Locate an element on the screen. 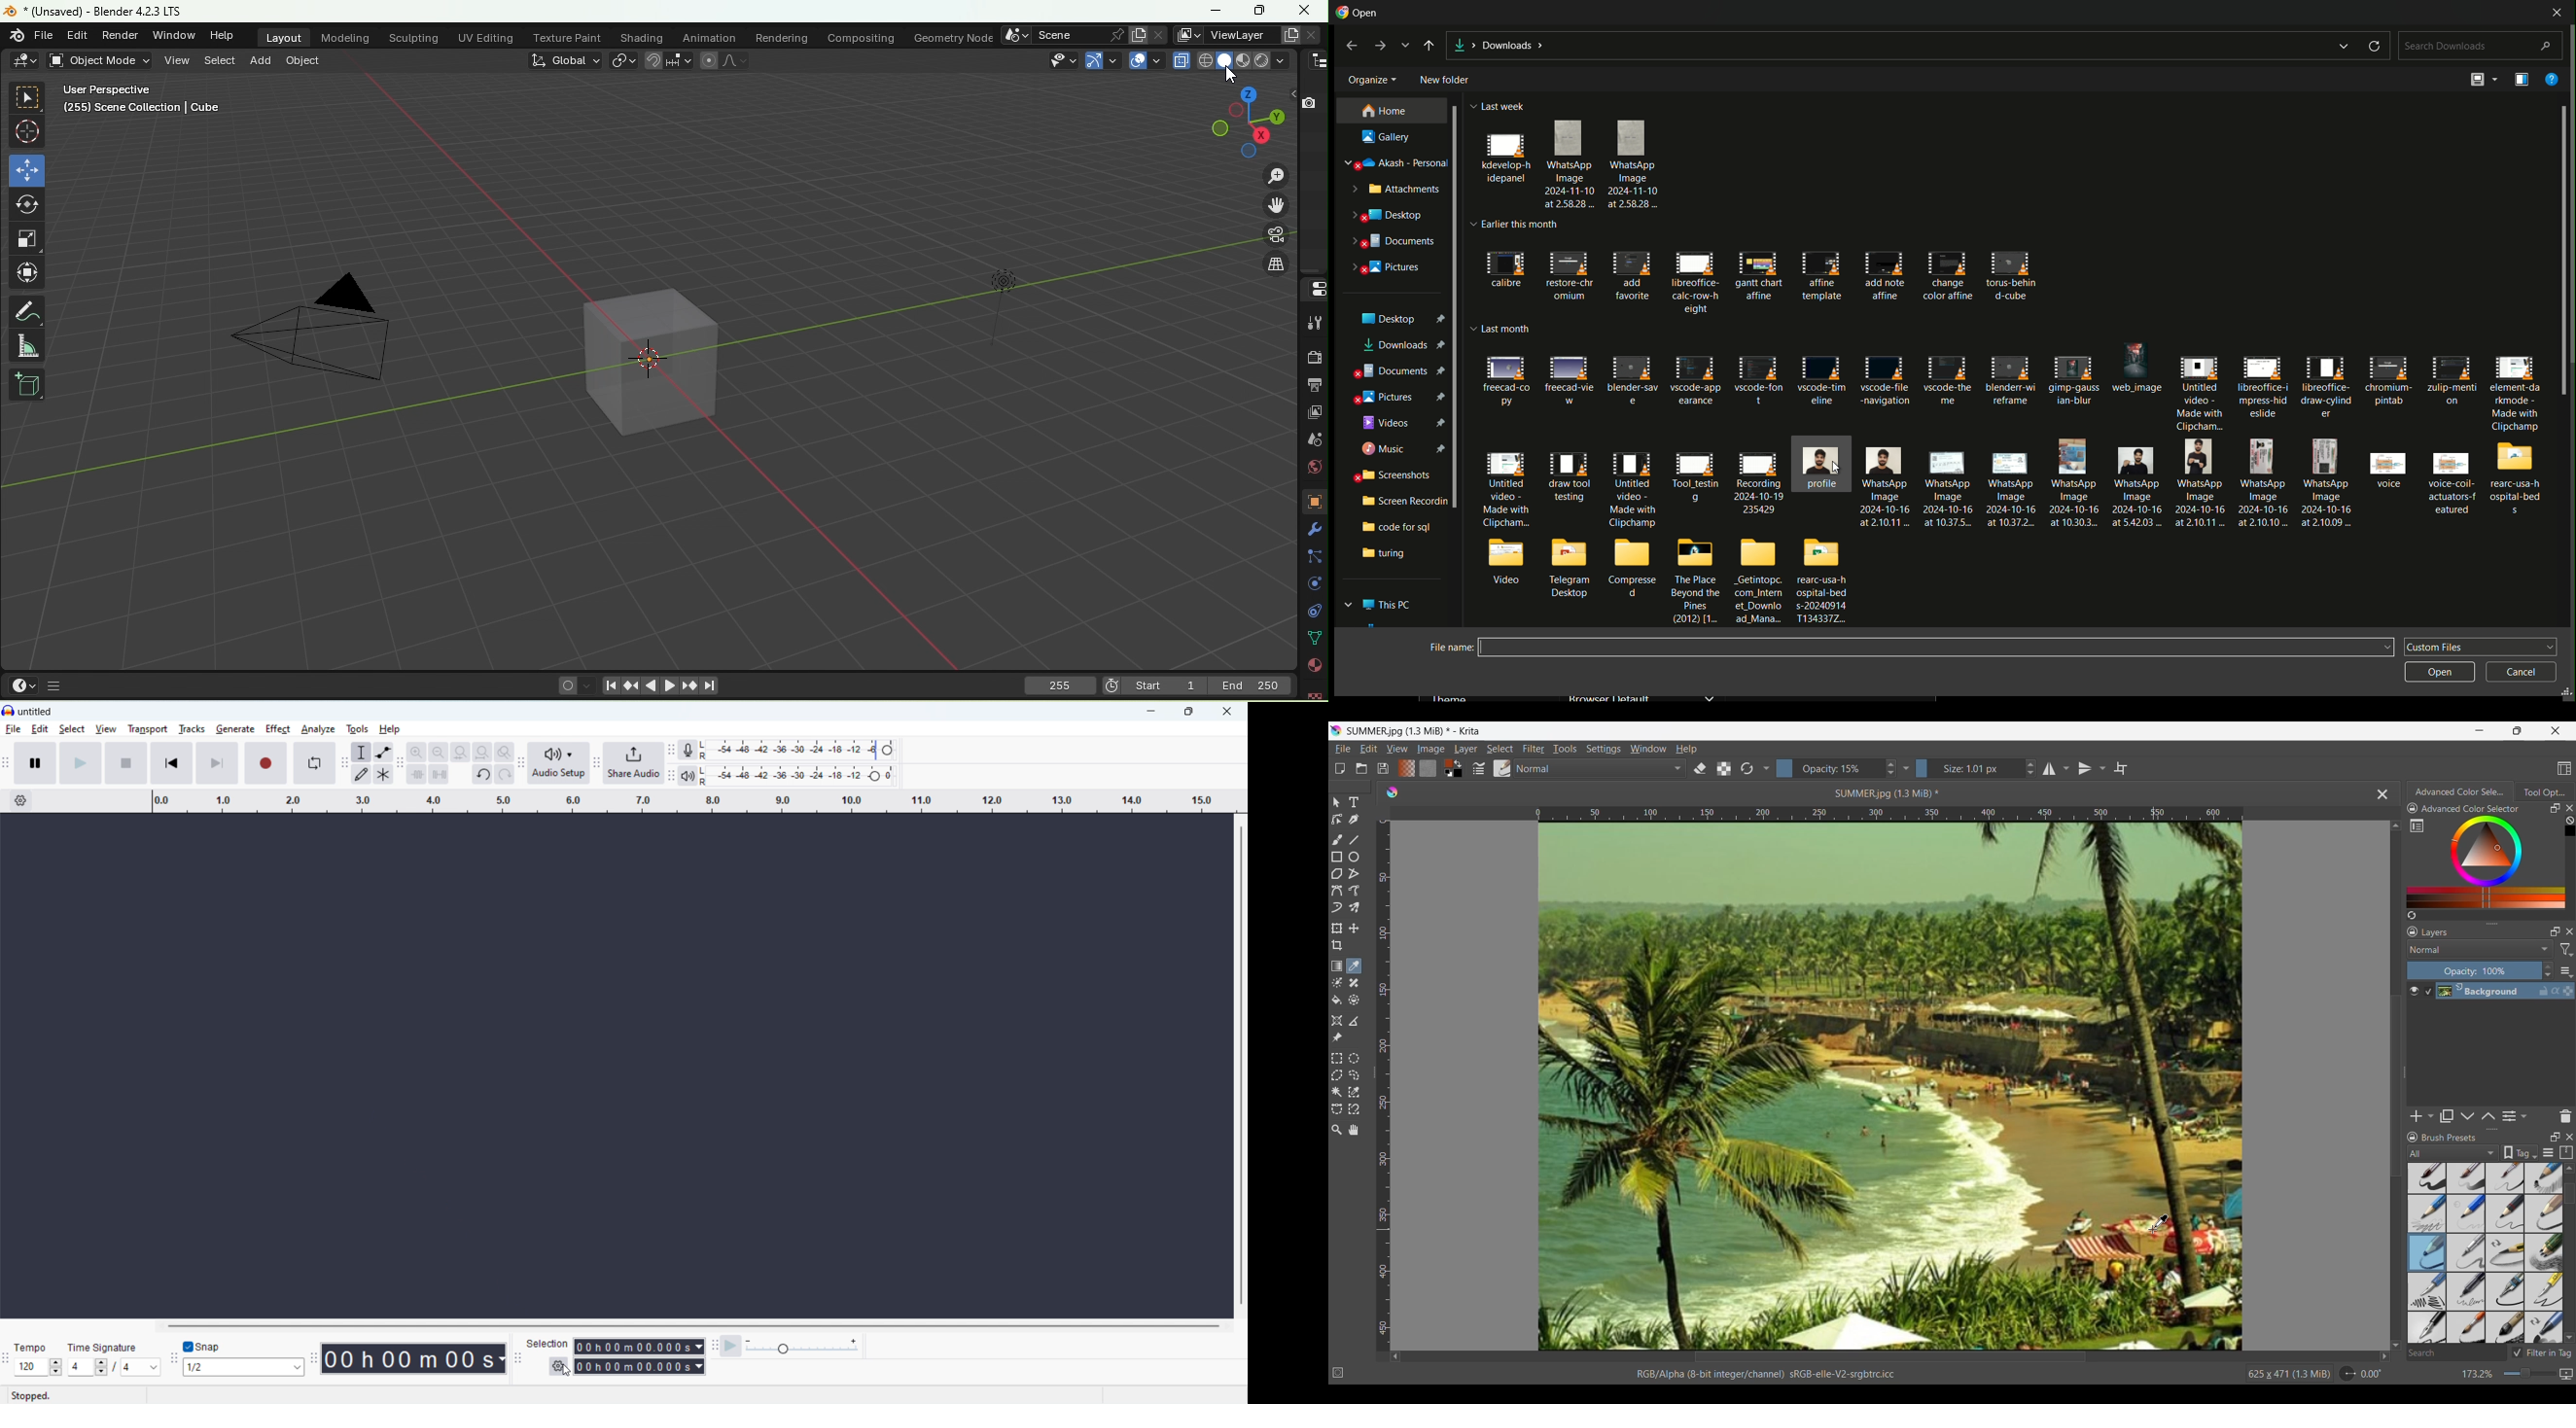 The height and width of the screenshot is (1428, 2576). documents is located at coordinates (1392, 240).